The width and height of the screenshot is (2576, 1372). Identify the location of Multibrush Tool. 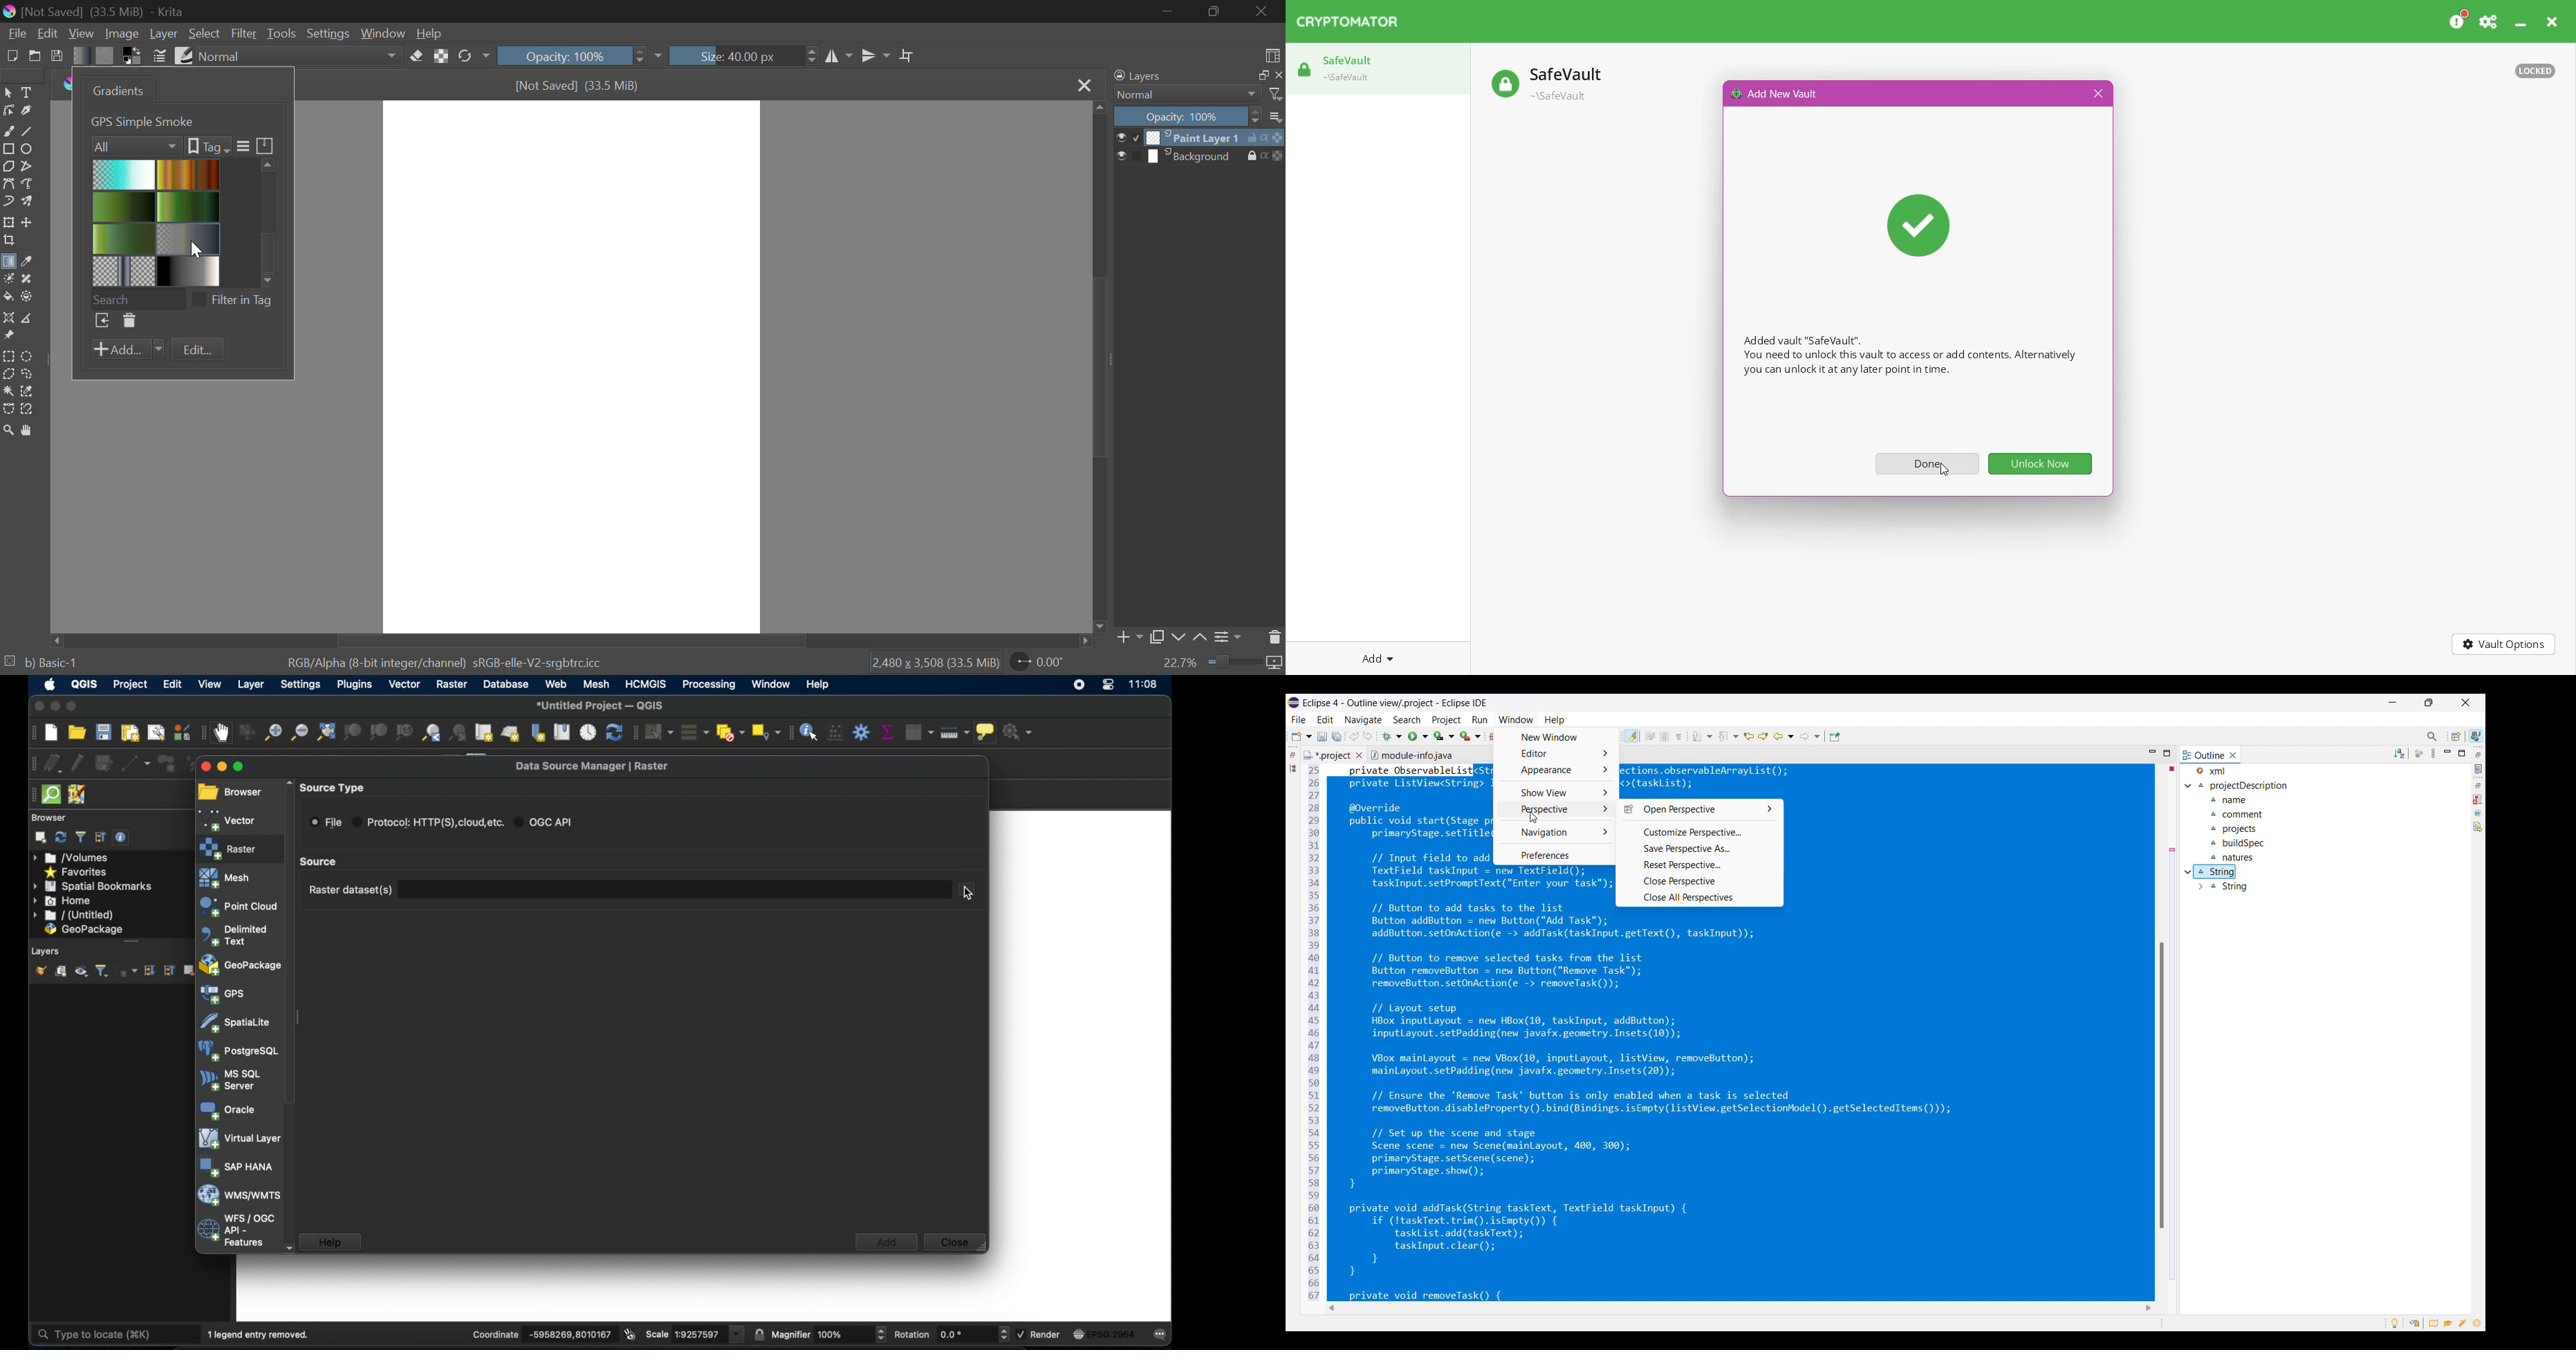
(27, 202).